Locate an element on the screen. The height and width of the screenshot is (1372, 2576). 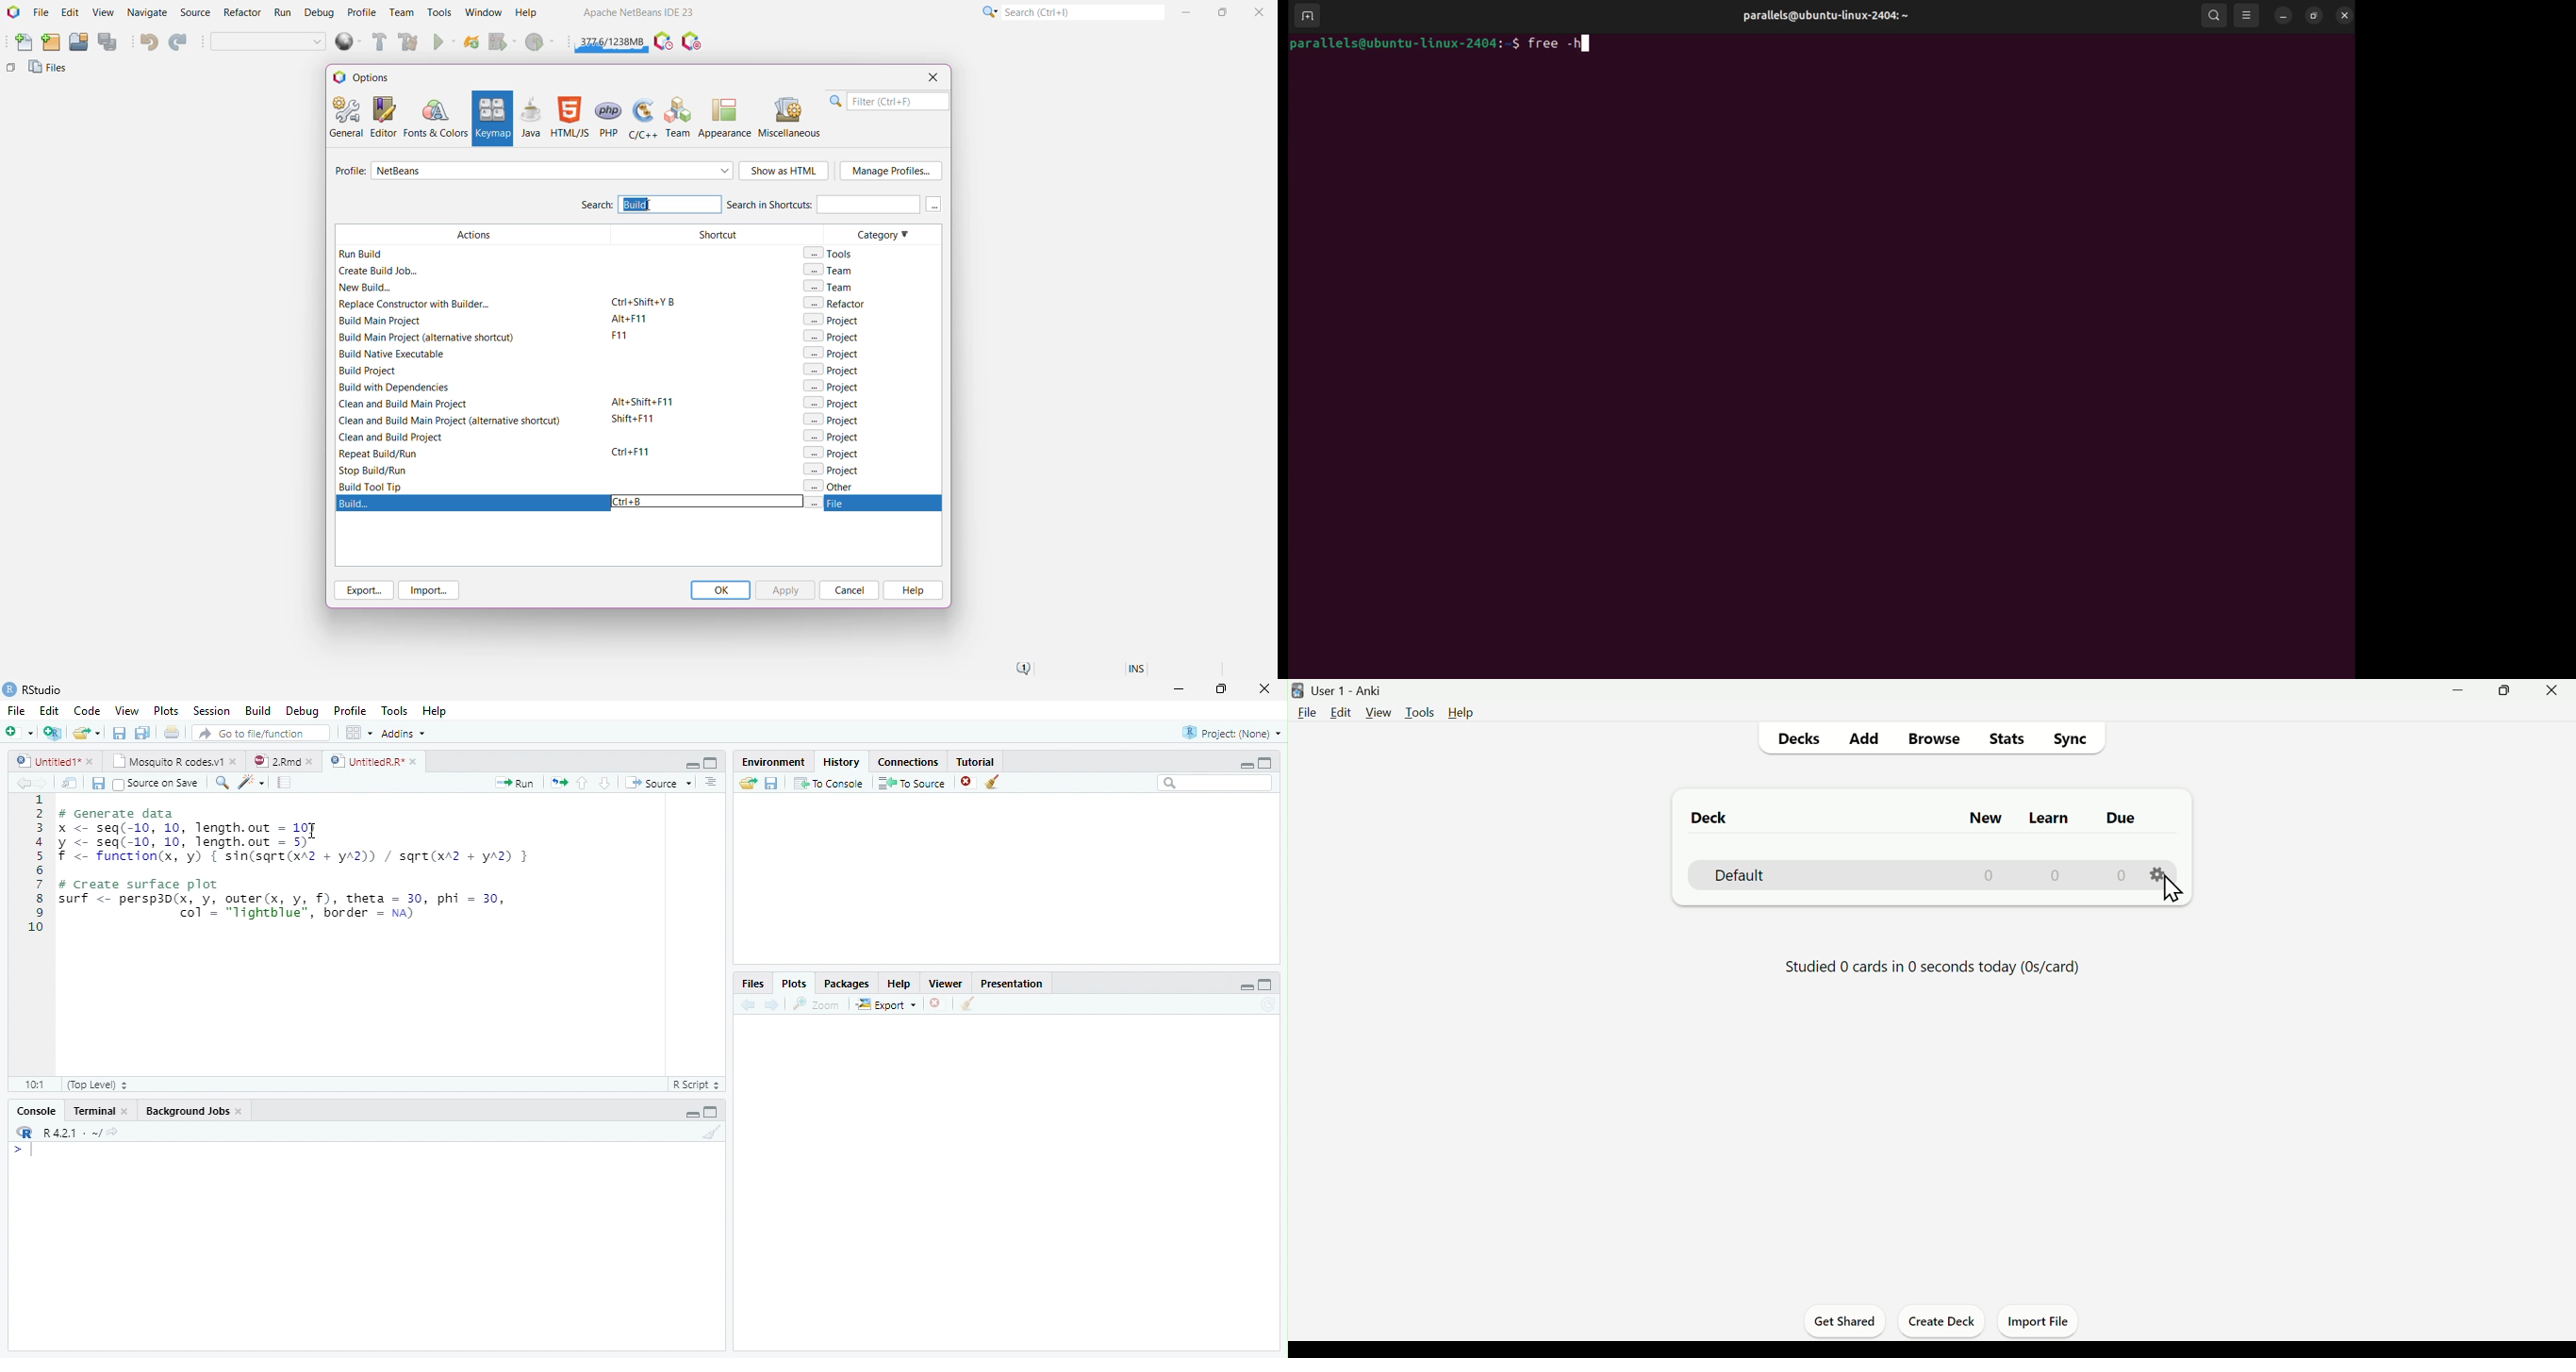
New line is located at coordinates (23, 1152).